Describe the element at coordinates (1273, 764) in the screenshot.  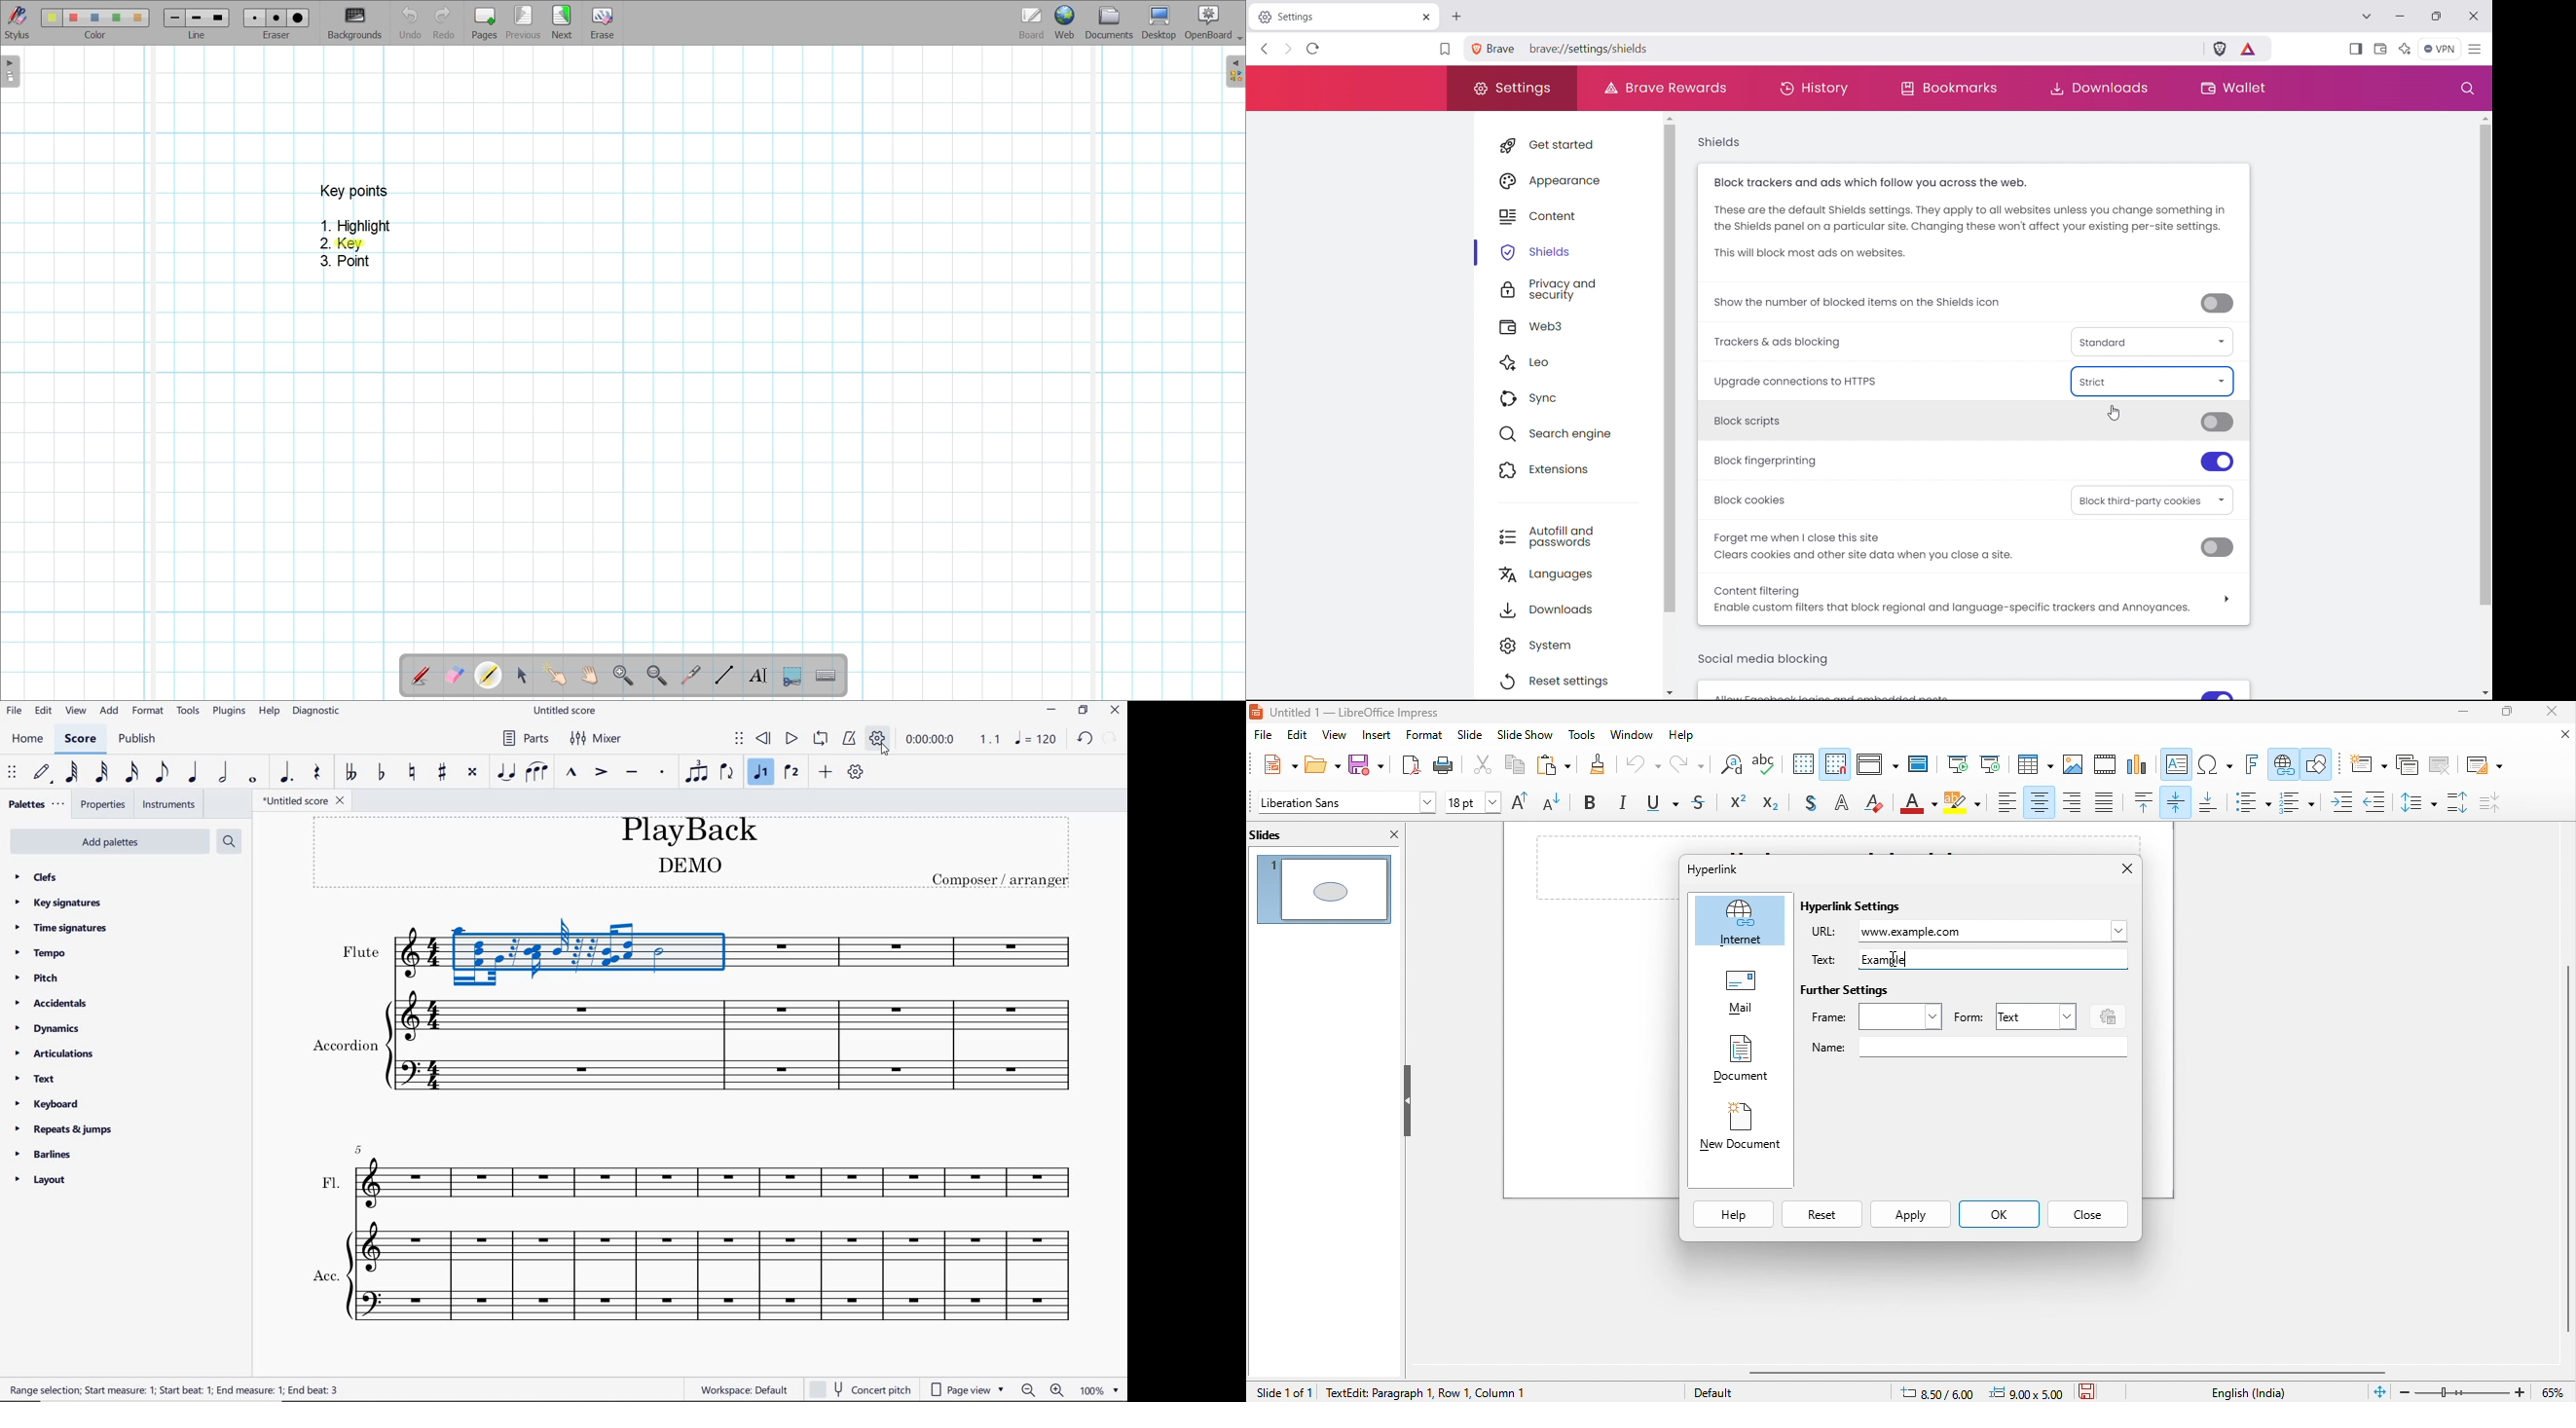
I see `new` at that location.